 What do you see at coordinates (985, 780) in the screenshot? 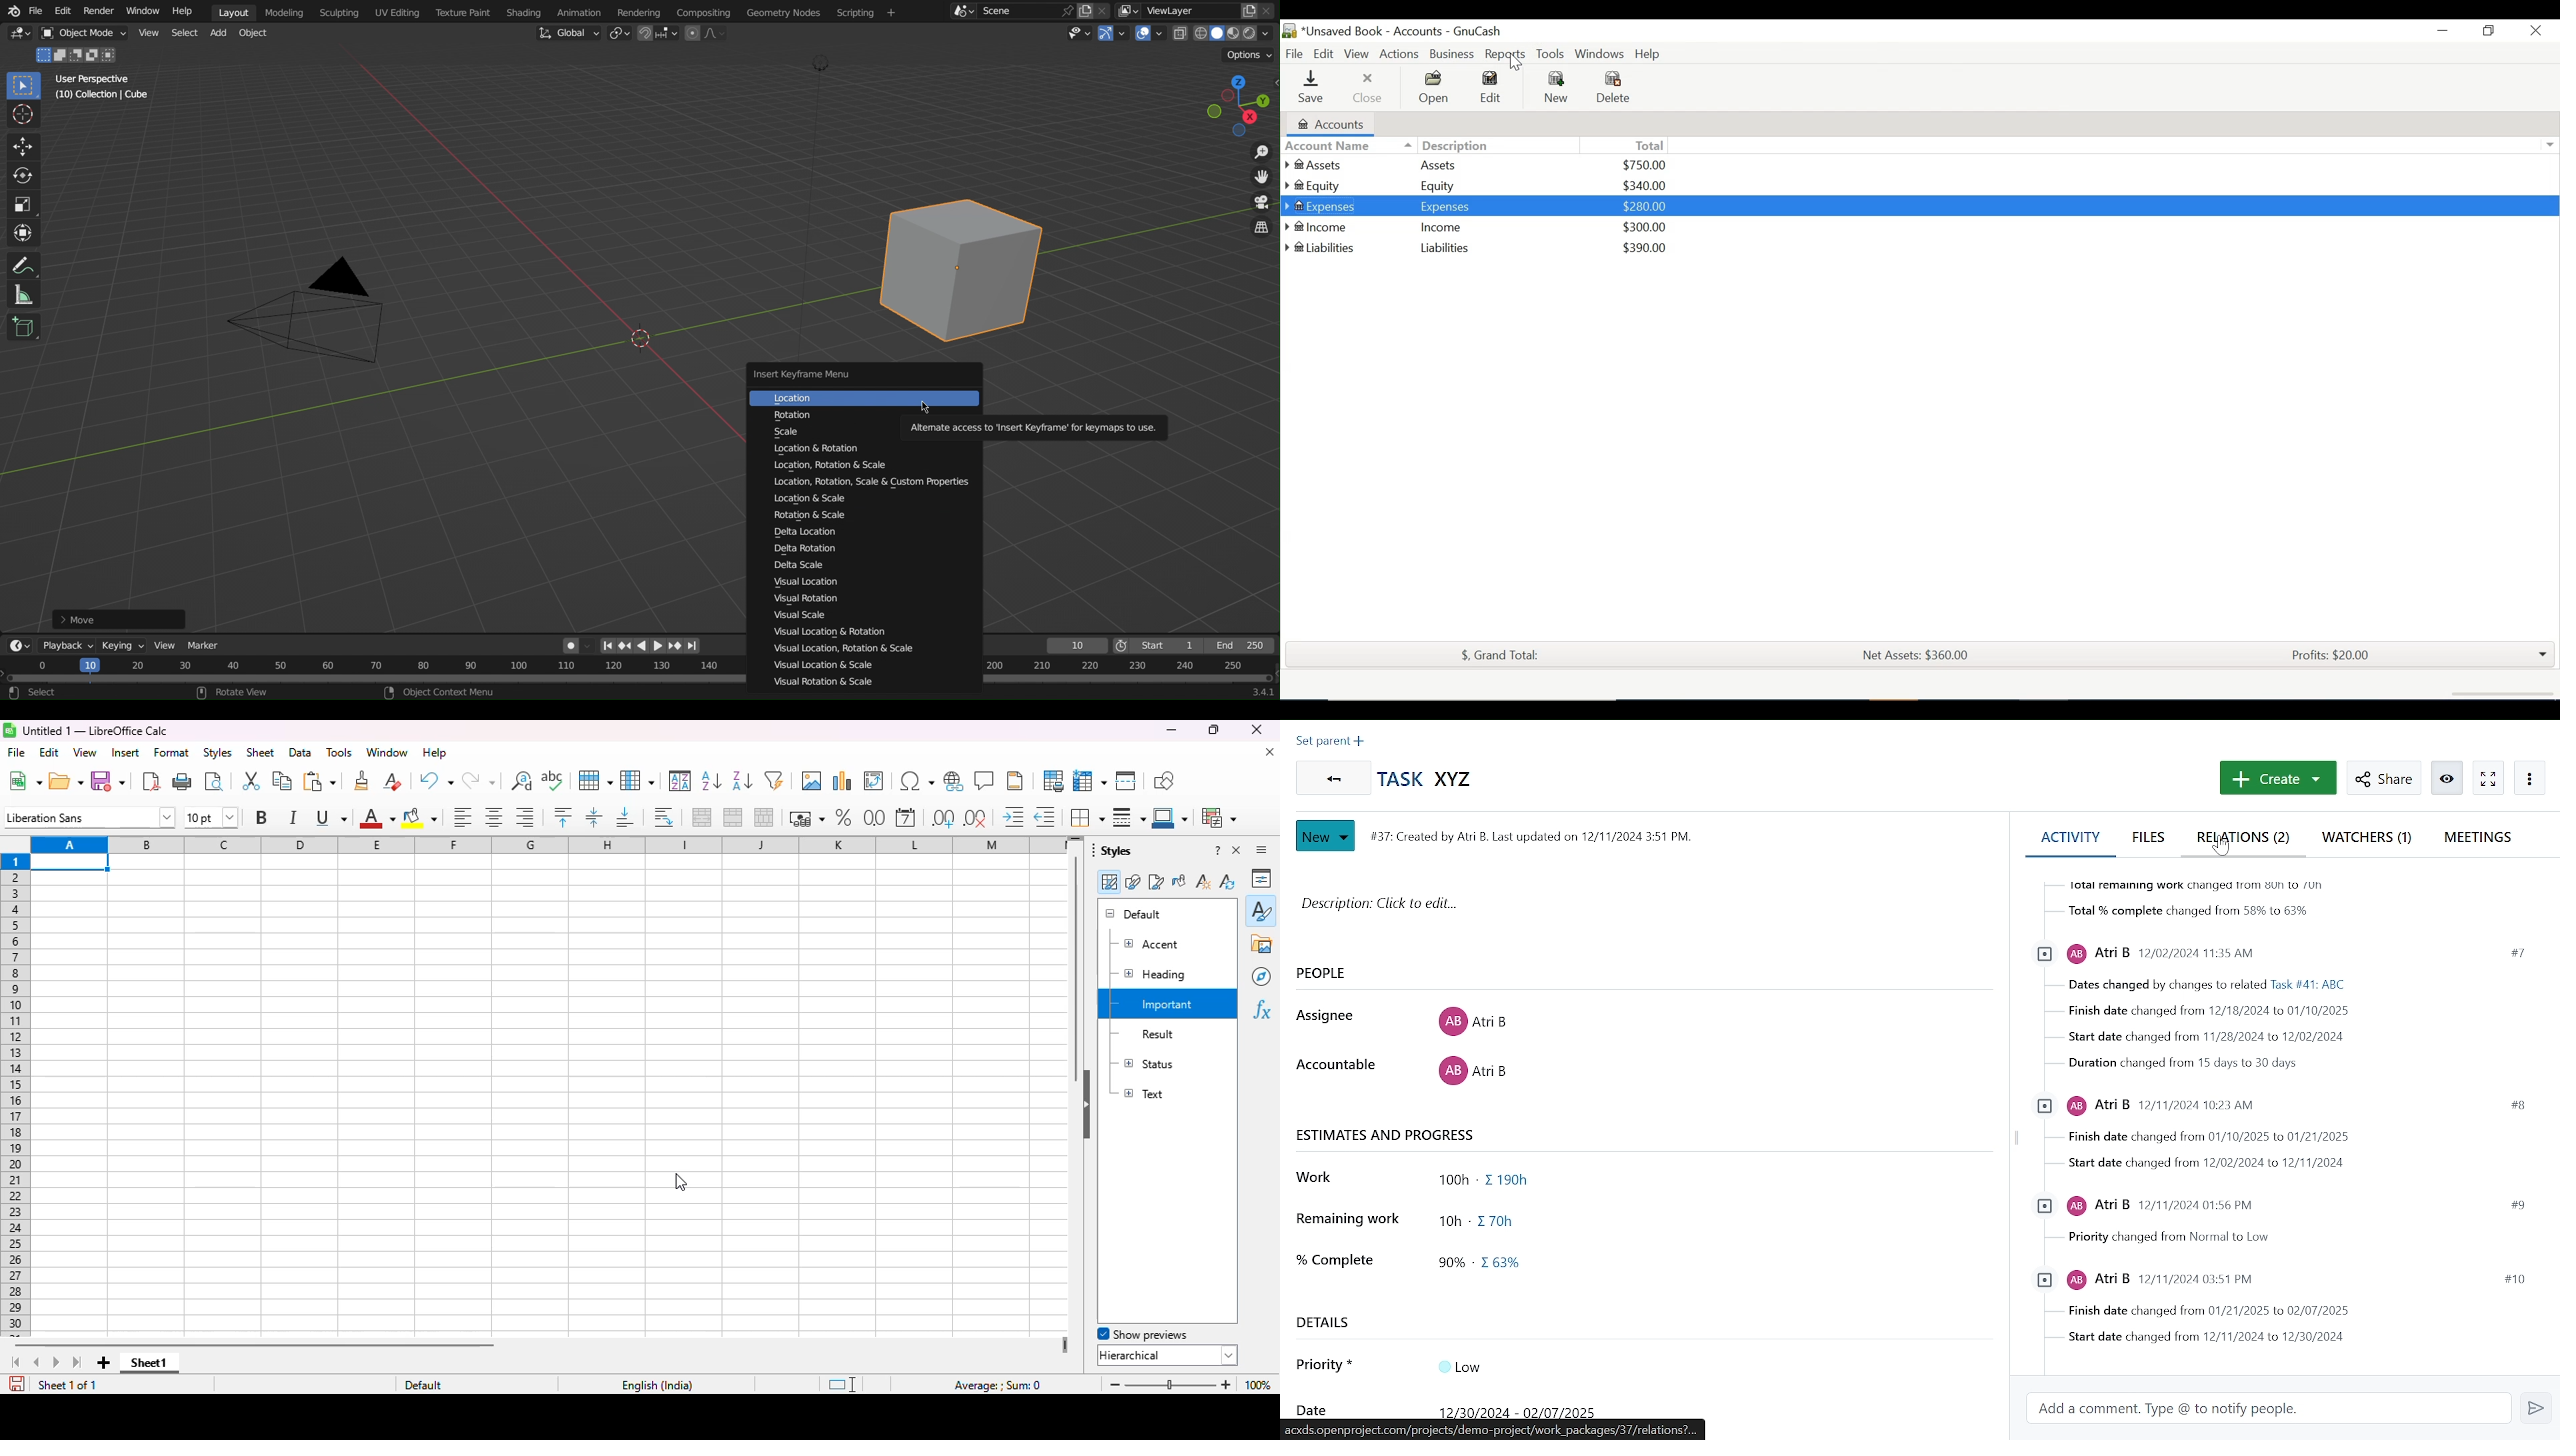
I see `insert comment` at bounding box center [985, 780].